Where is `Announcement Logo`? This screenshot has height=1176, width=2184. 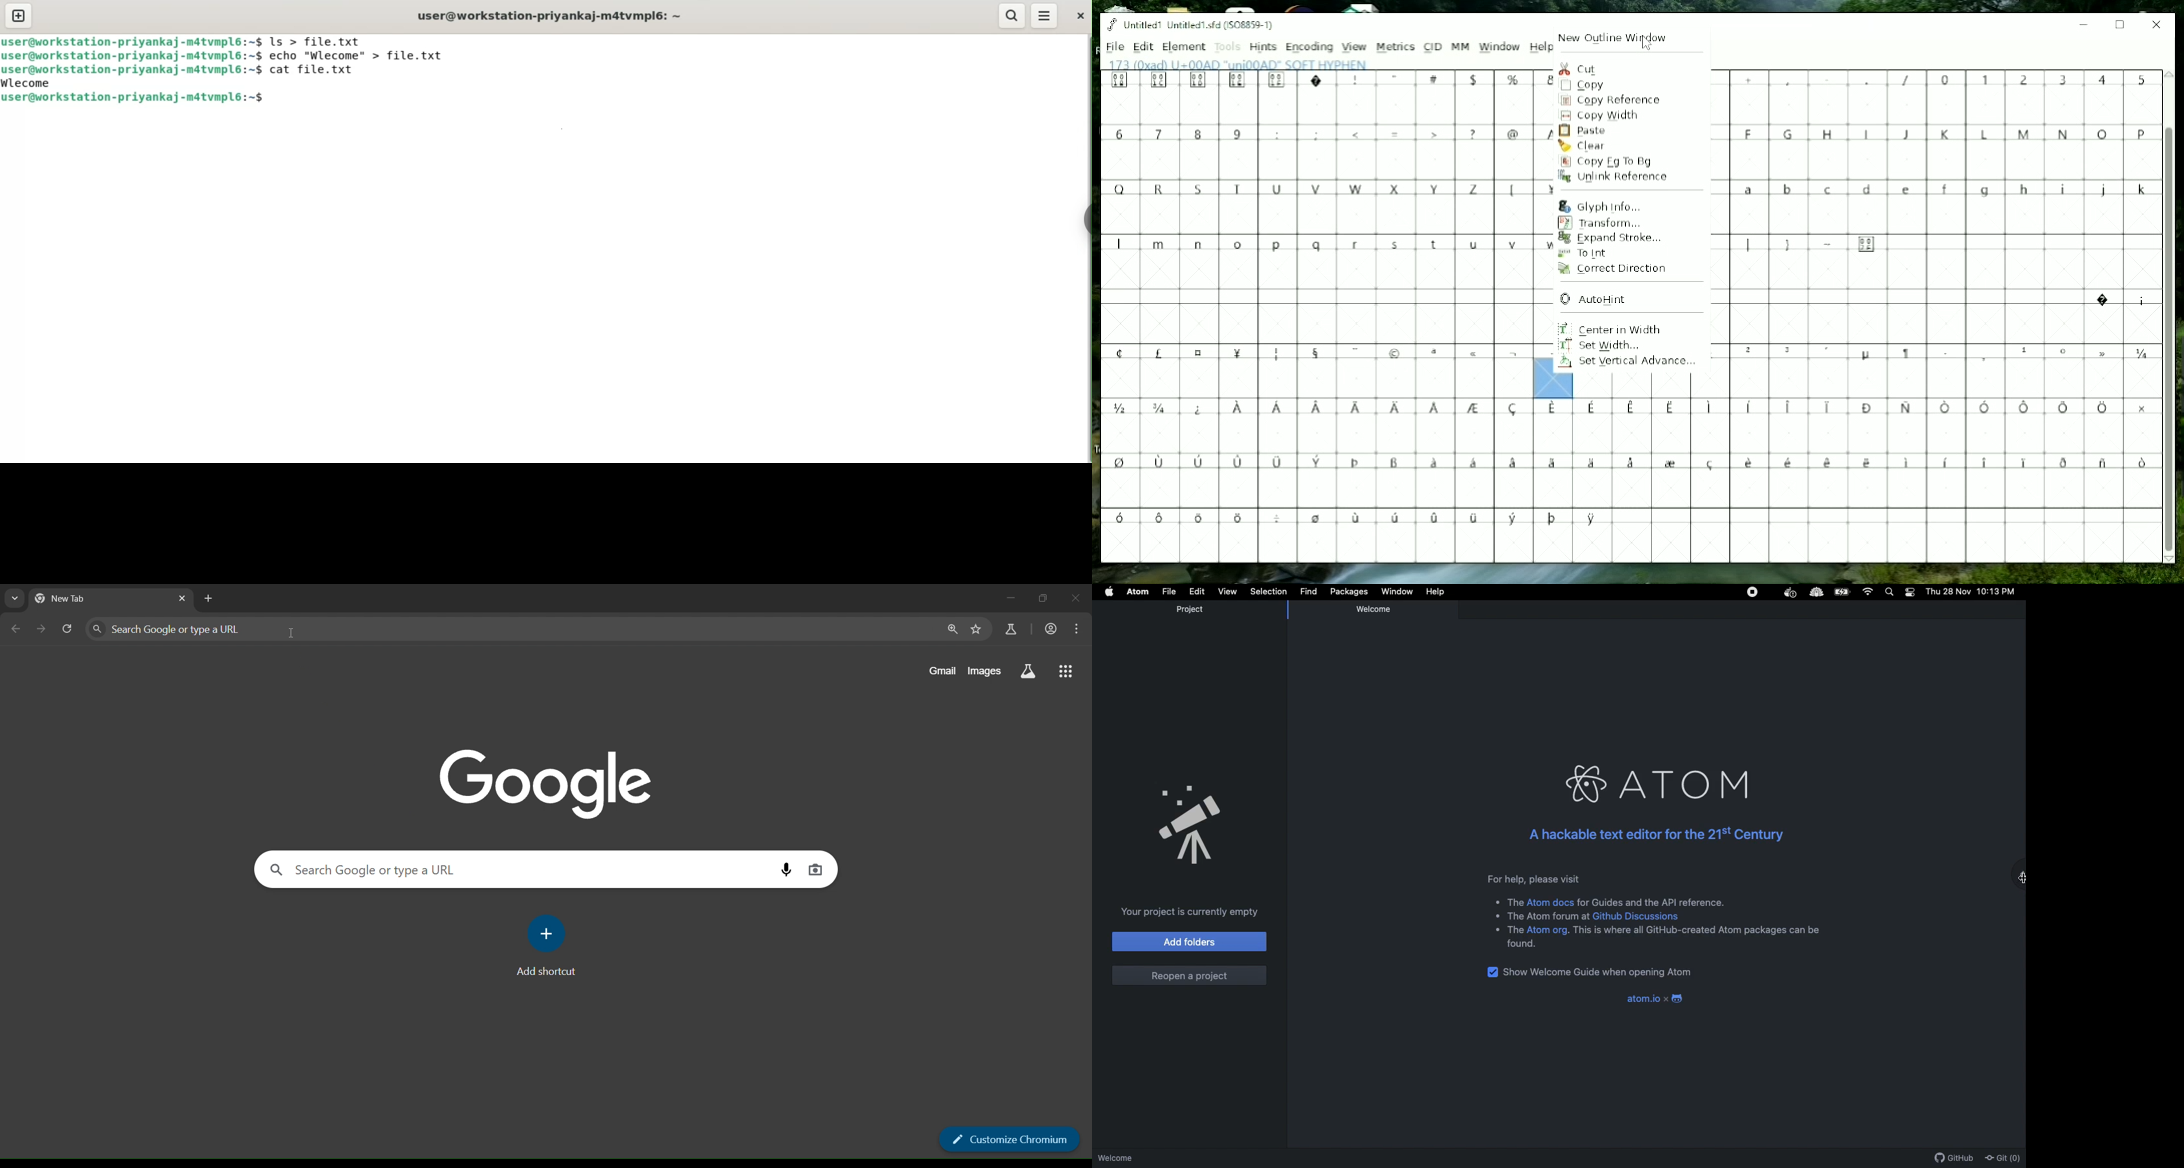
Announcement Logo is located at coordinates (1193, 828).